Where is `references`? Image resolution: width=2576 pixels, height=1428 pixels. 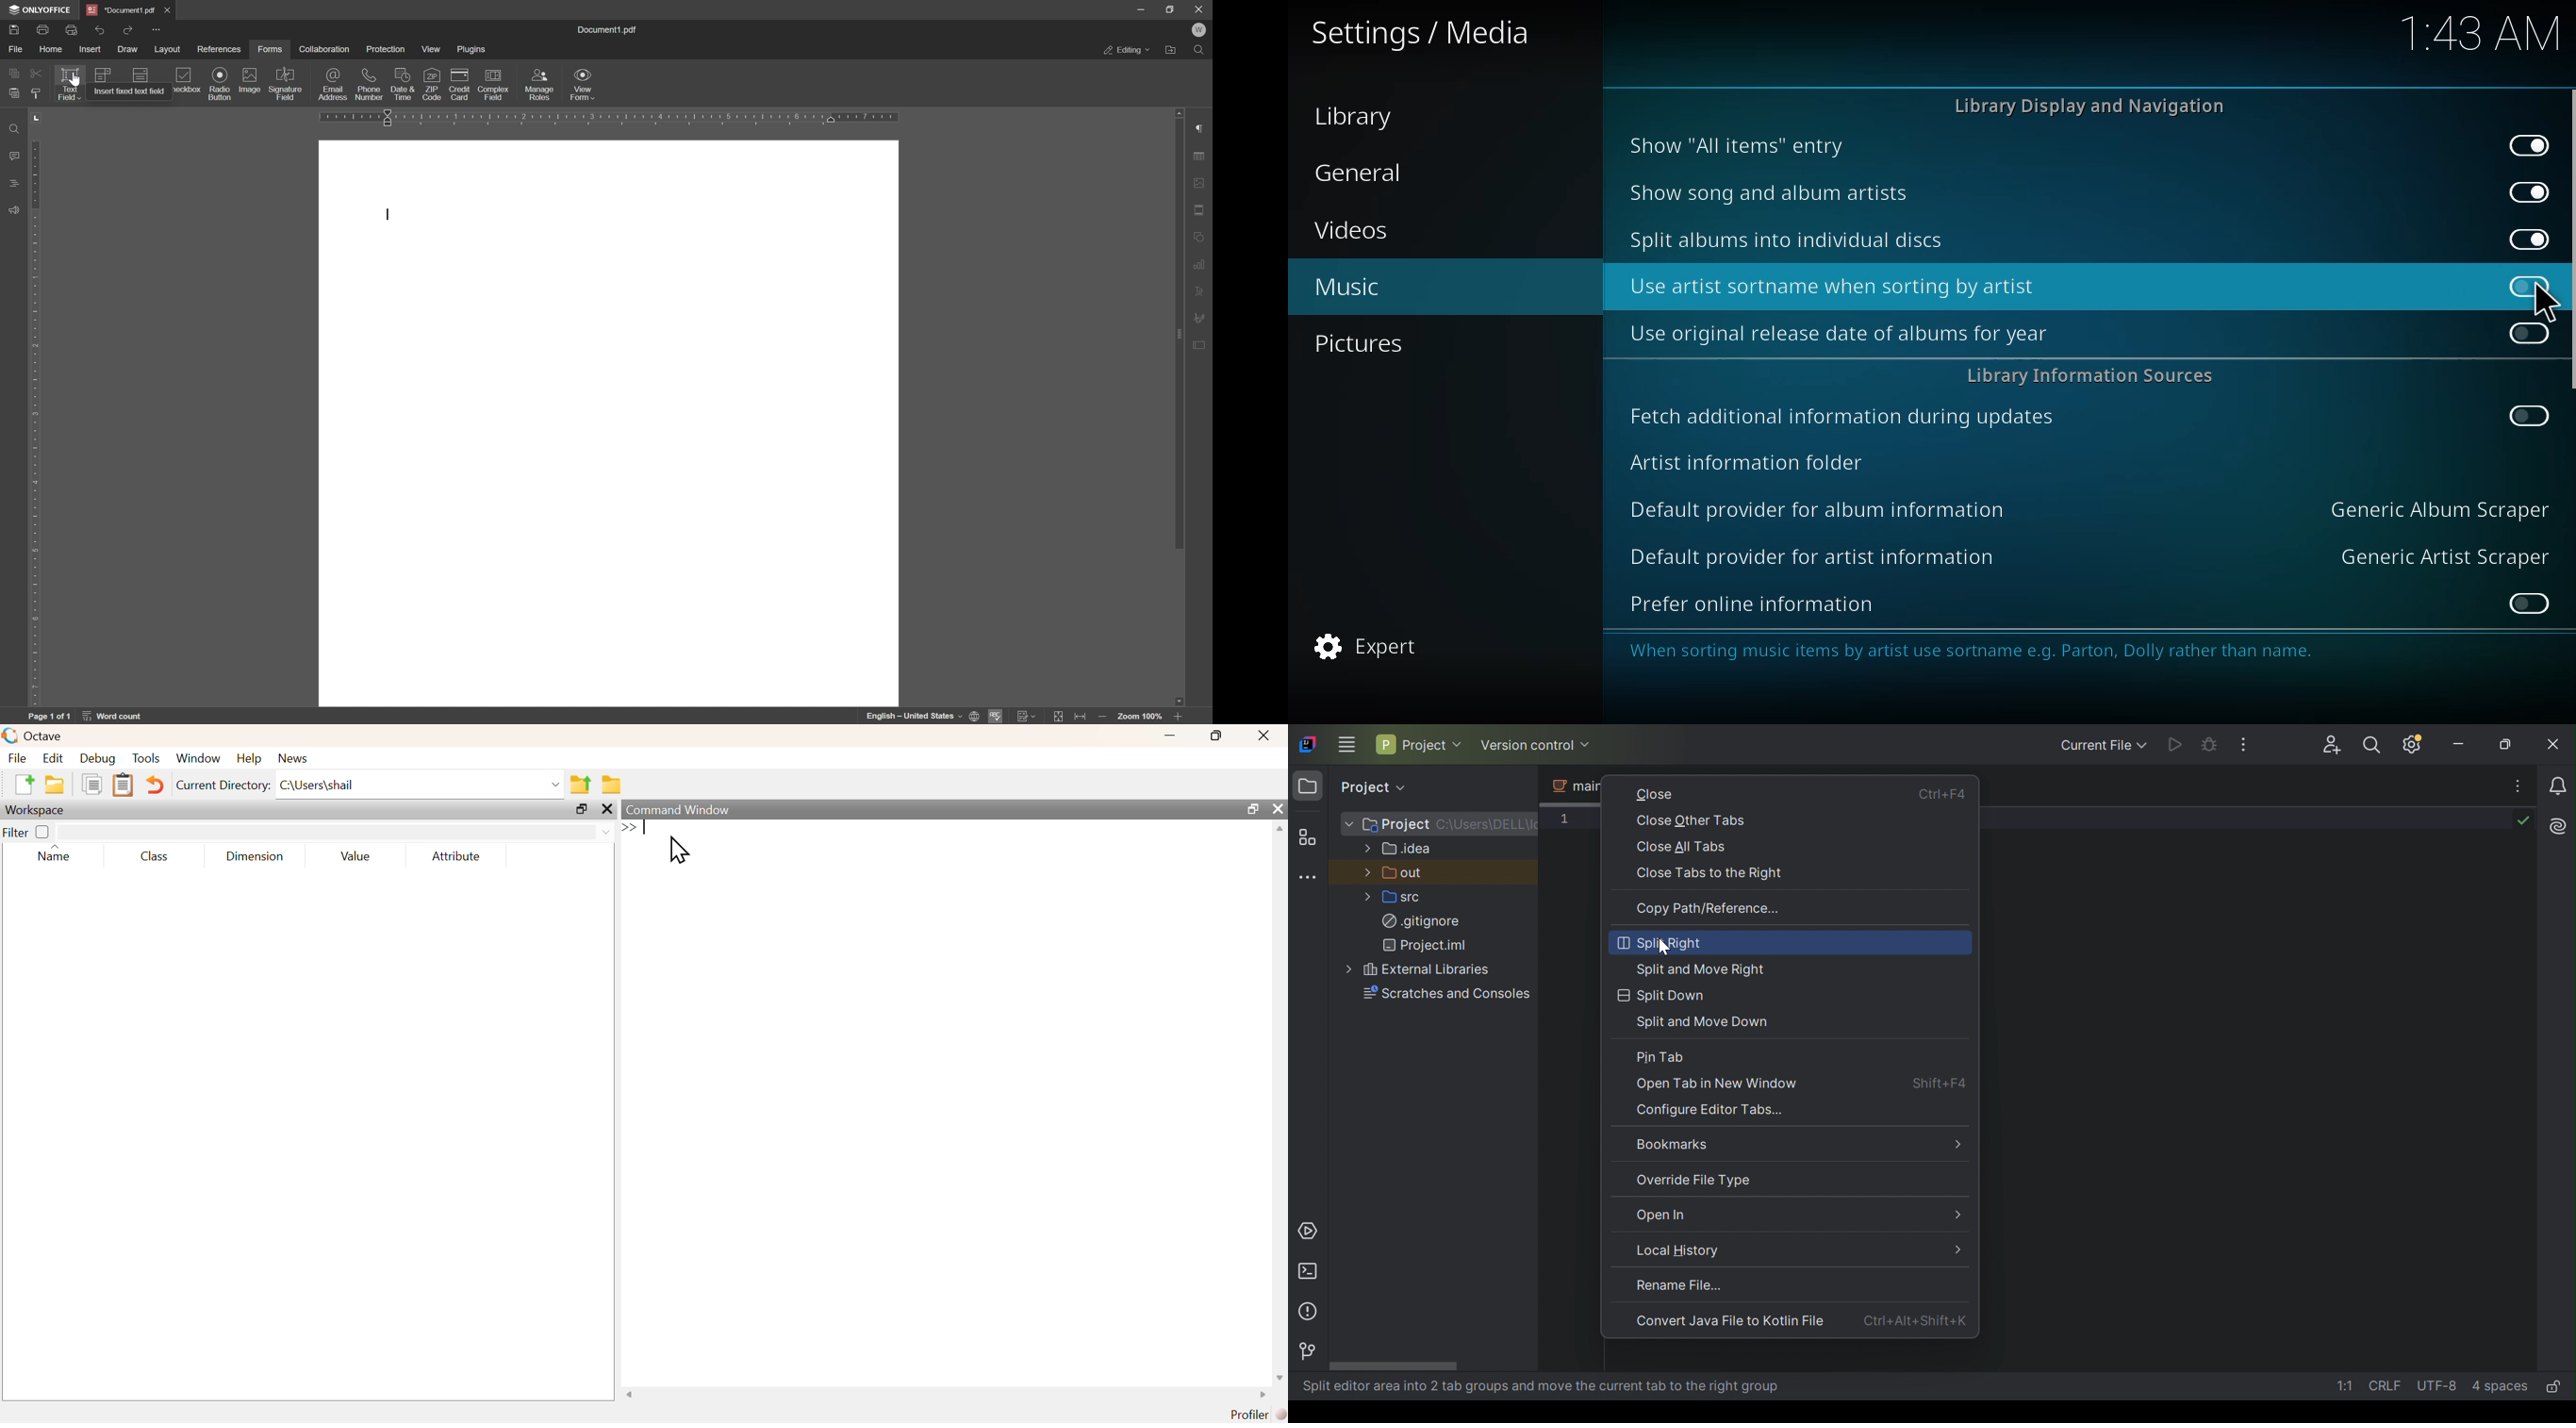
references is located at coordinates (219, 49).